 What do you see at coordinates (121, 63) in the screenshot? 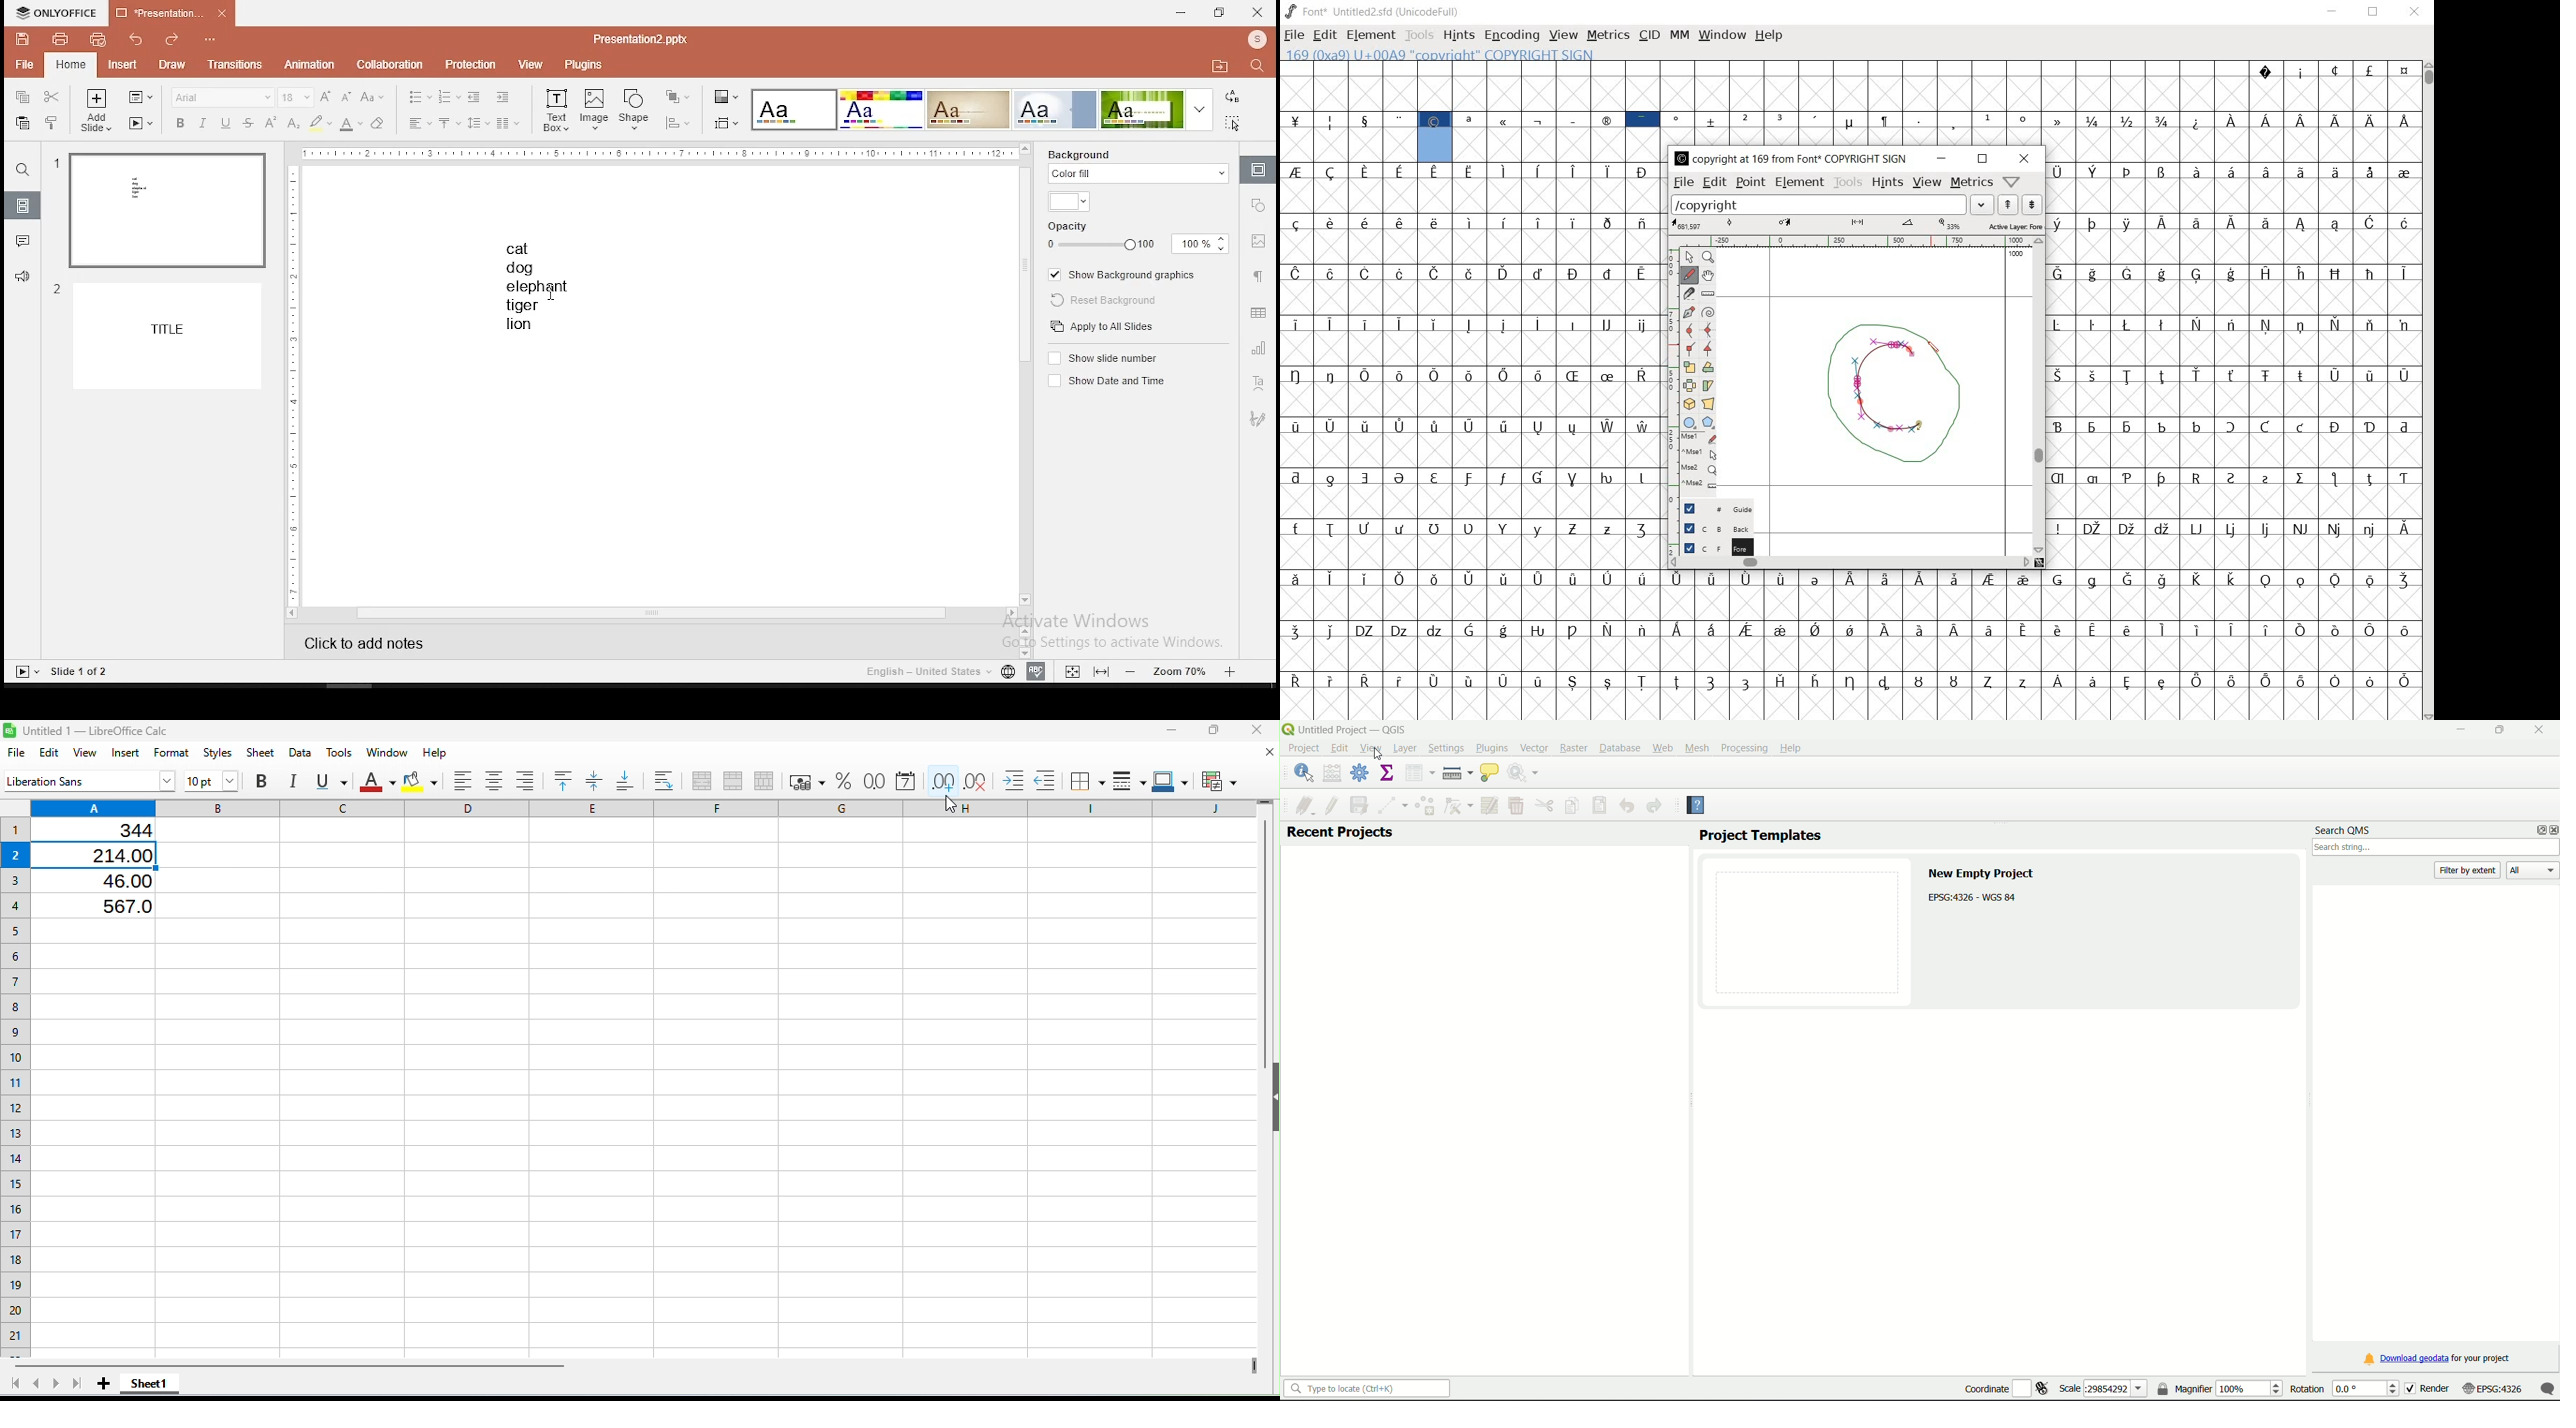
I see `insert` at bounding box center [121, 63].